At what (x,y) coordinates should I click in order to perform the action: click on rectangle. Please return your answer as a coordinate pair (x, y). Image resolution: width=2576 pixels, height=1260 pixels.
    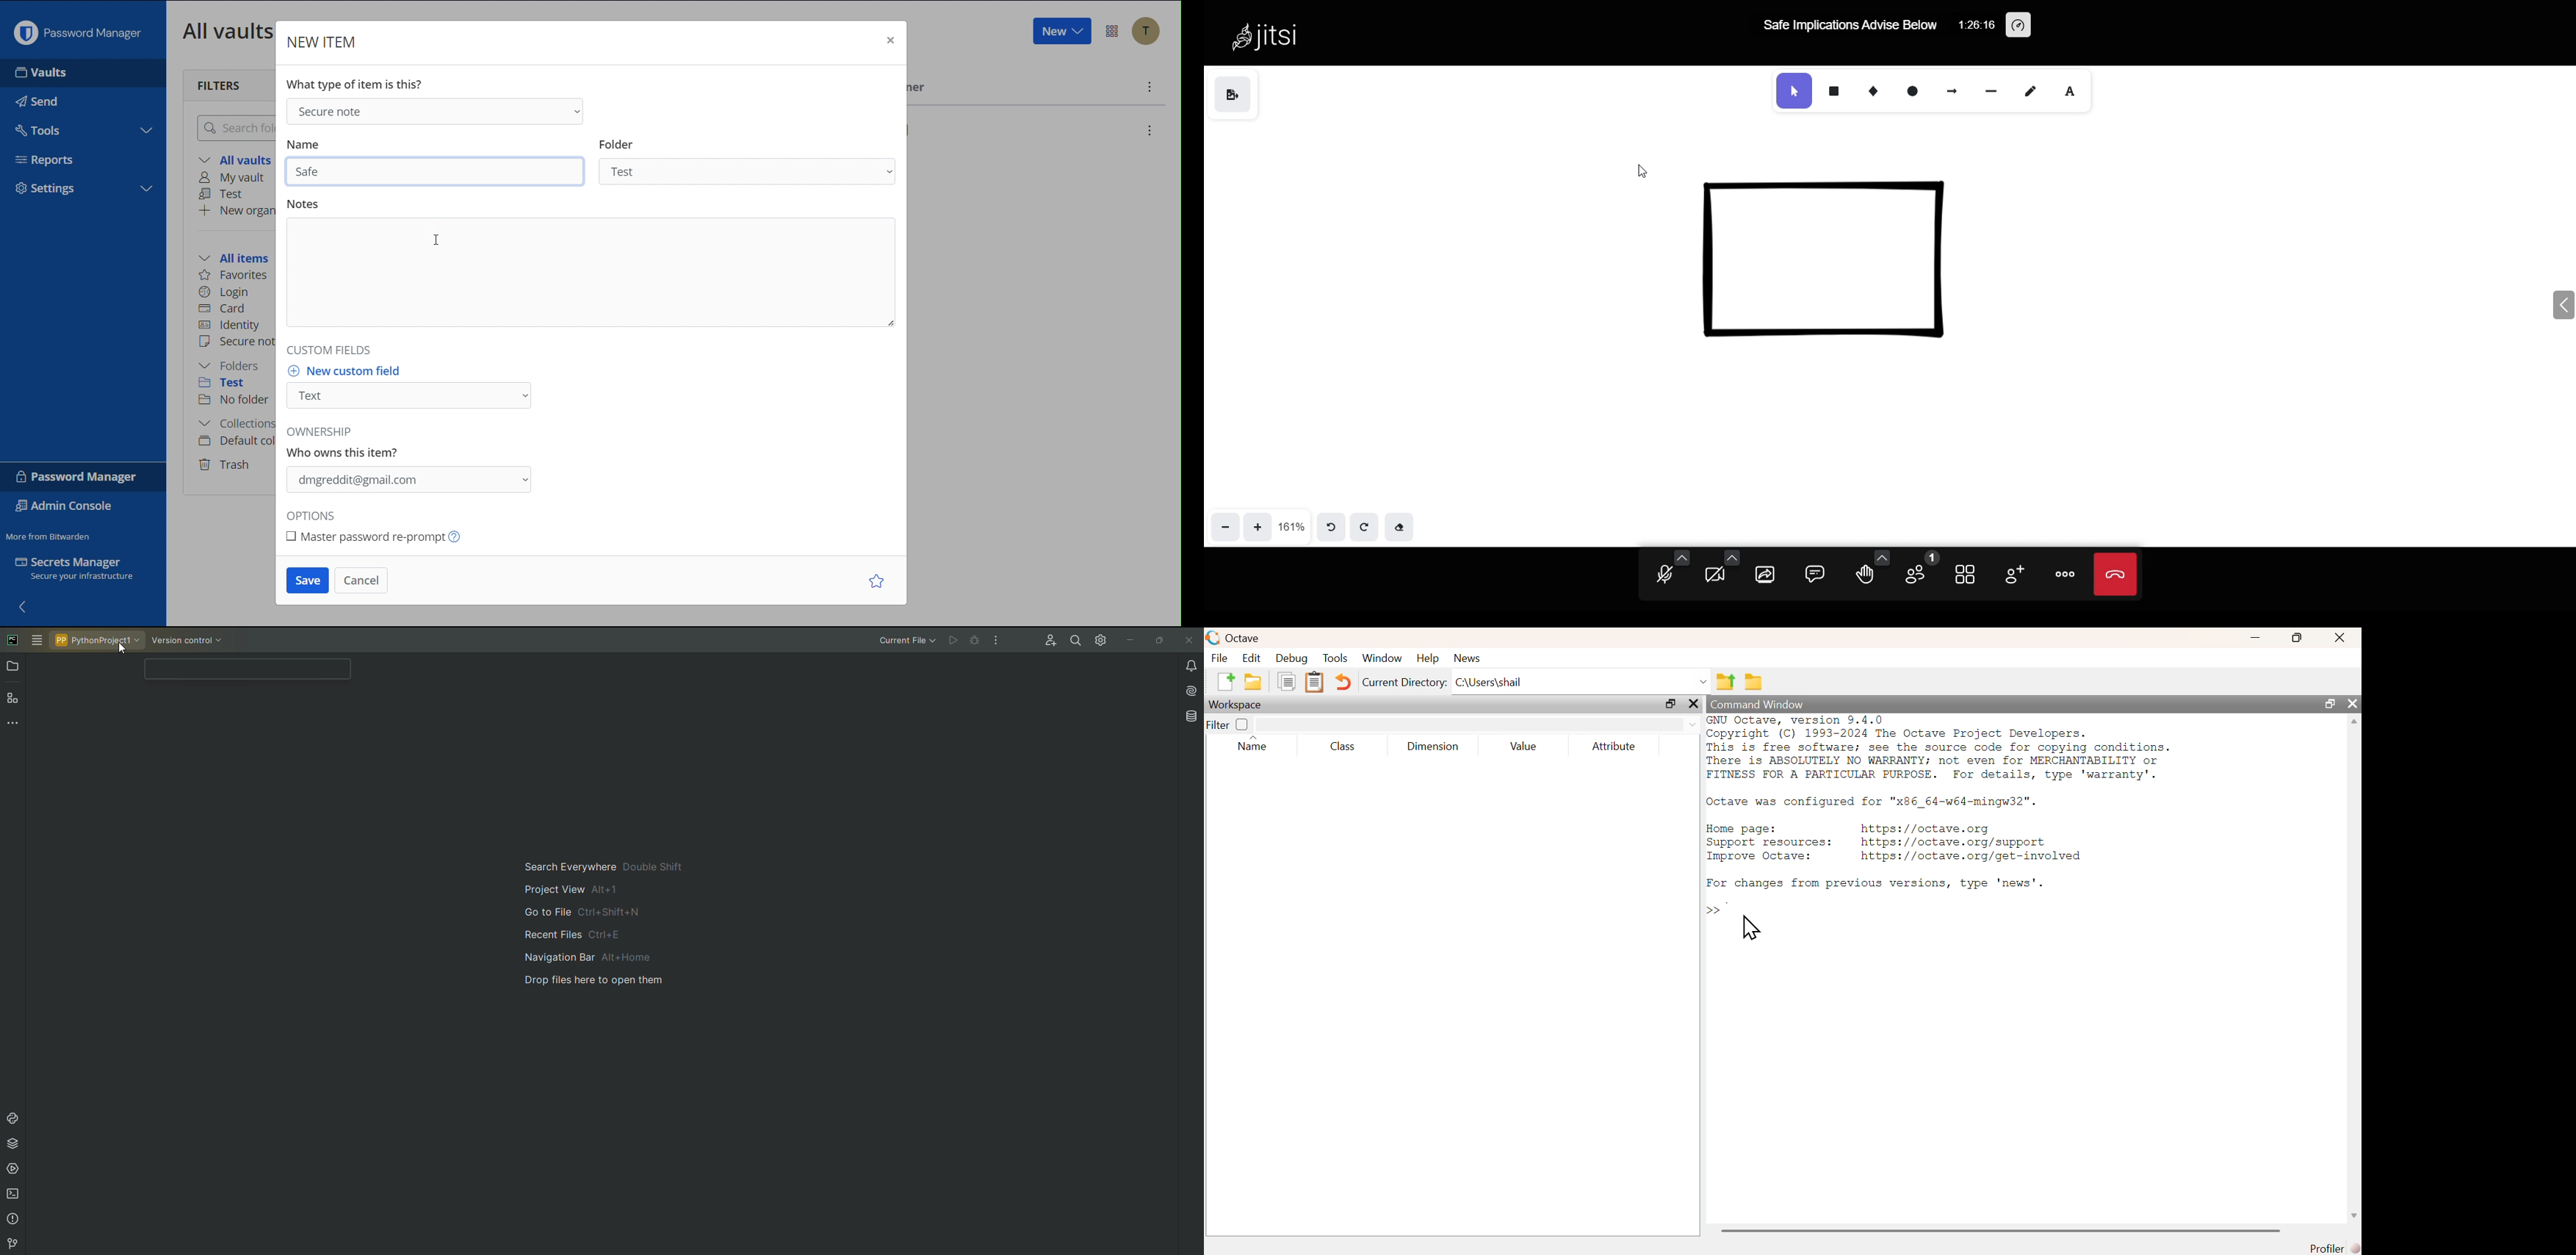
    Looking at the image, I should click on (1836, 89).